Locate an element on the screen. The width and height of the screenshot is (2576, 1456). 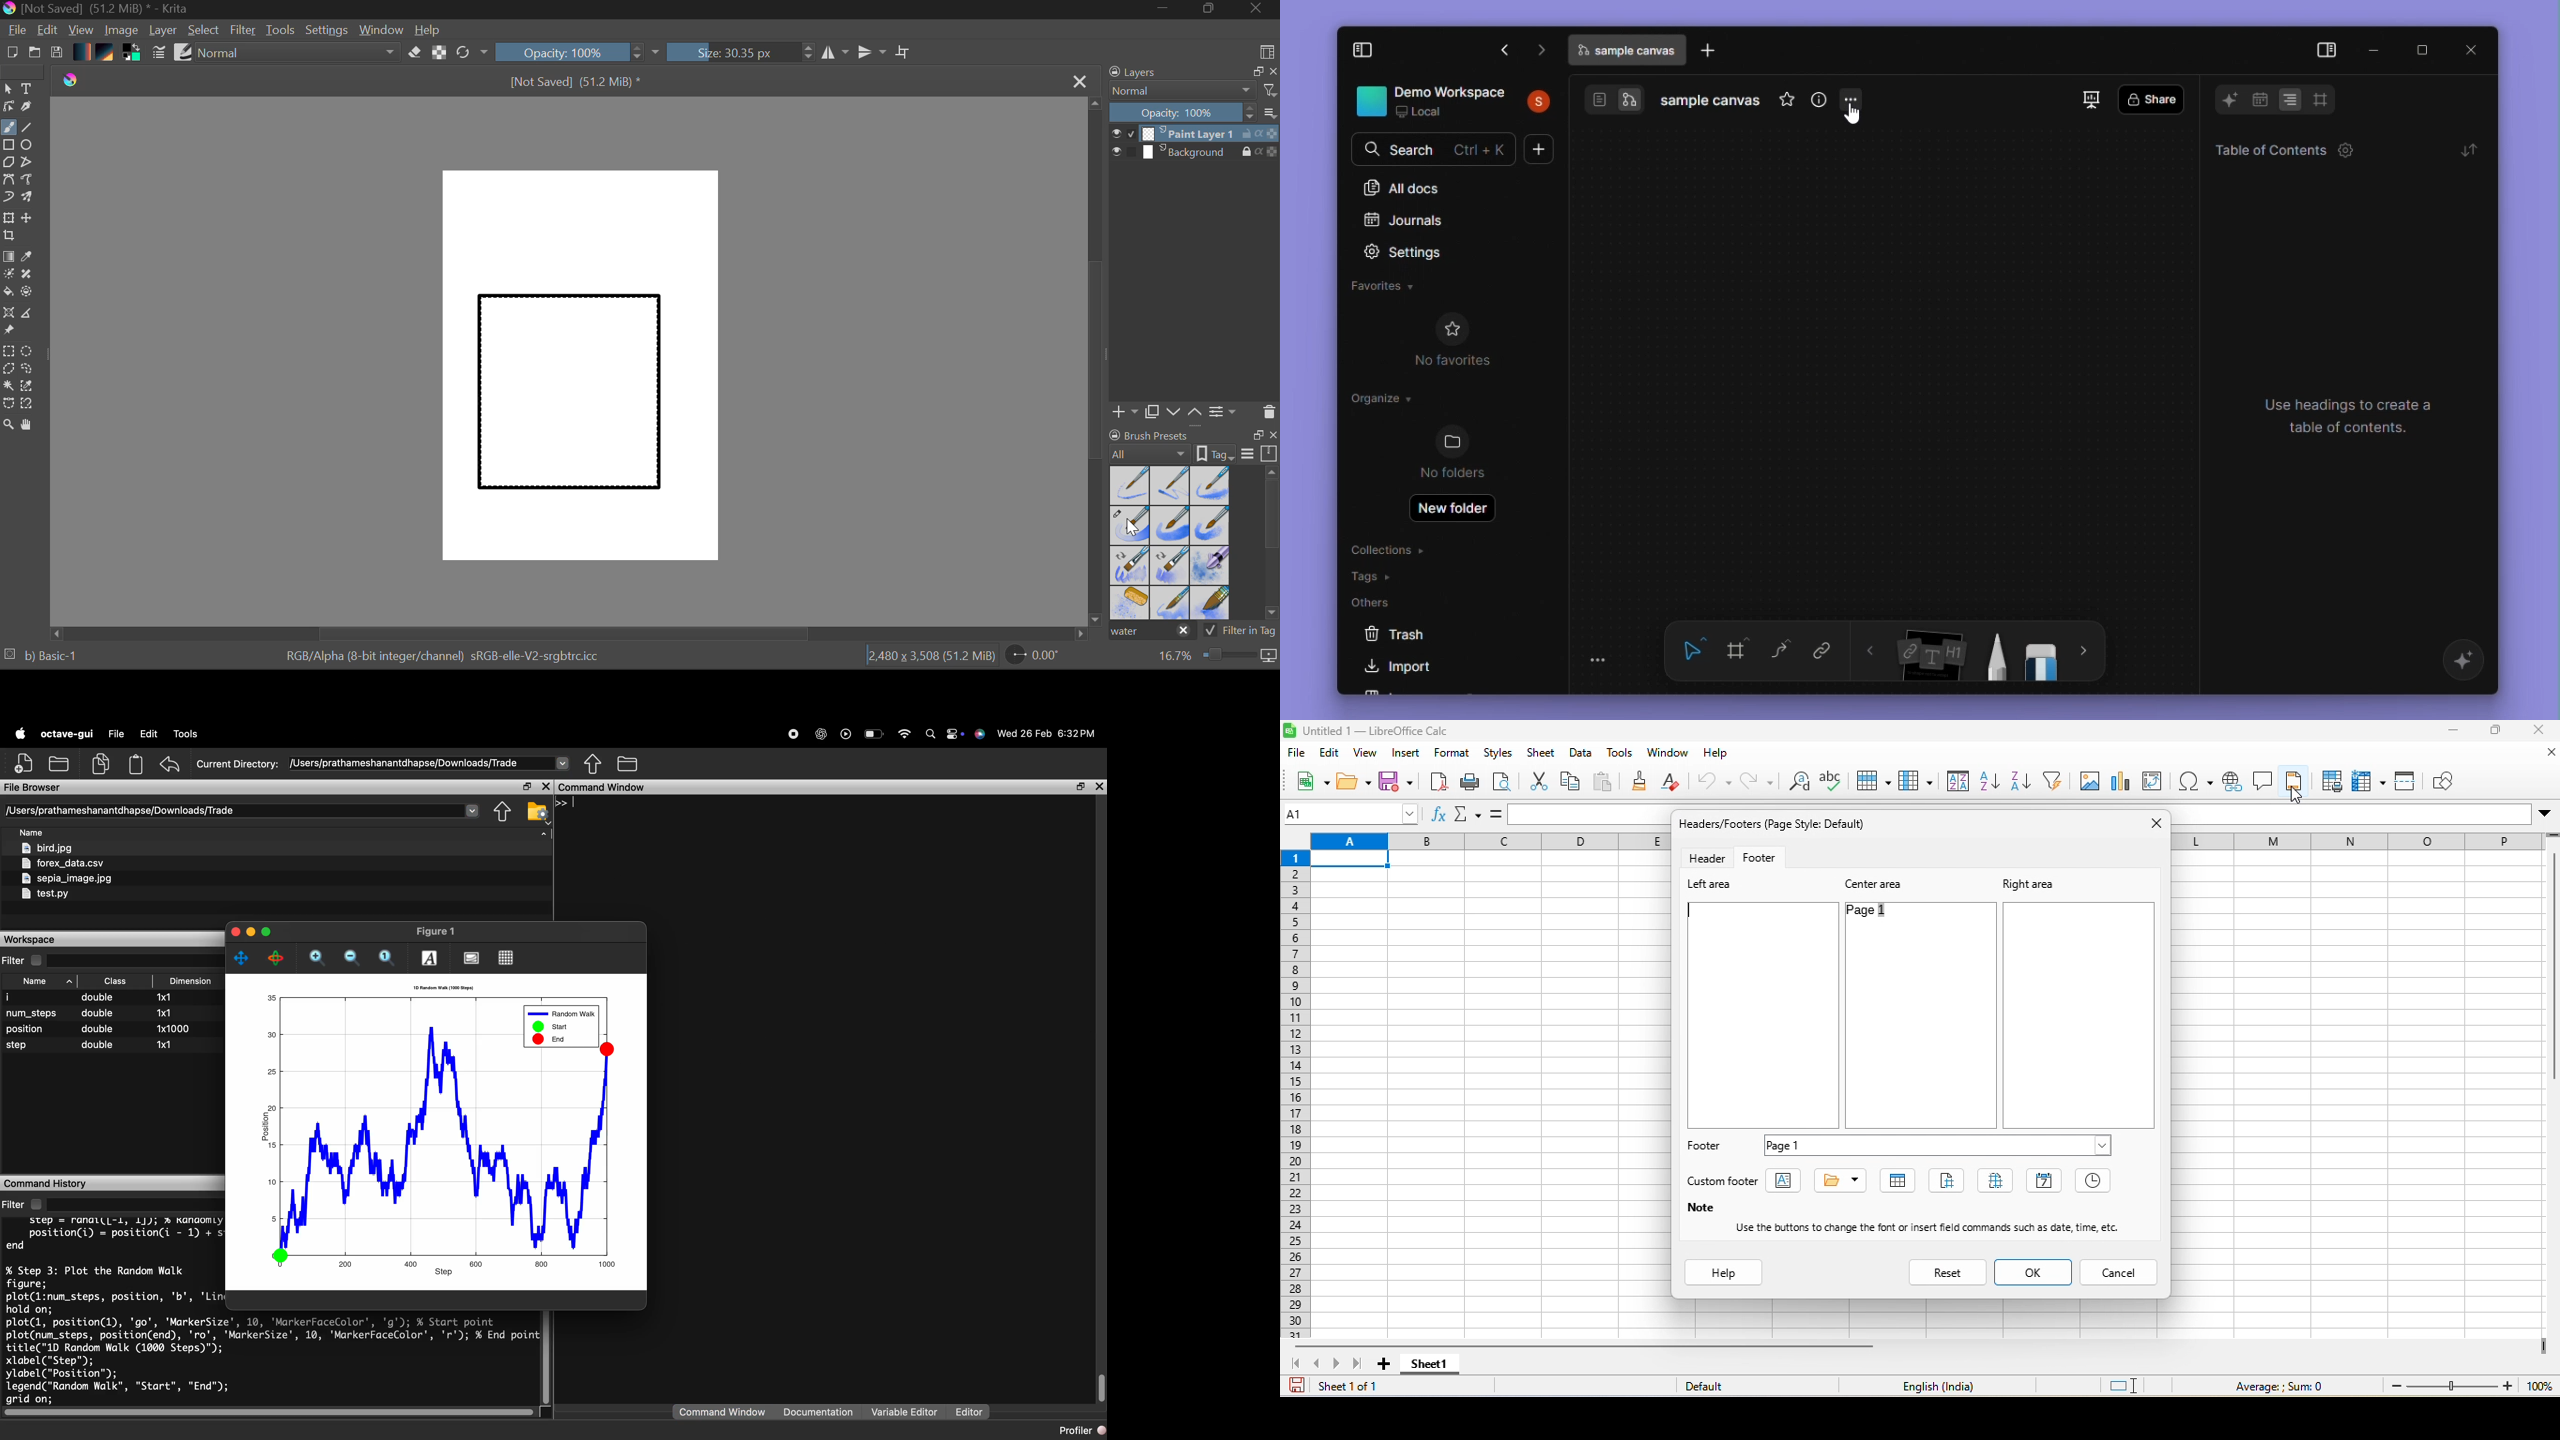
Save is located at coordinates (56, 53).